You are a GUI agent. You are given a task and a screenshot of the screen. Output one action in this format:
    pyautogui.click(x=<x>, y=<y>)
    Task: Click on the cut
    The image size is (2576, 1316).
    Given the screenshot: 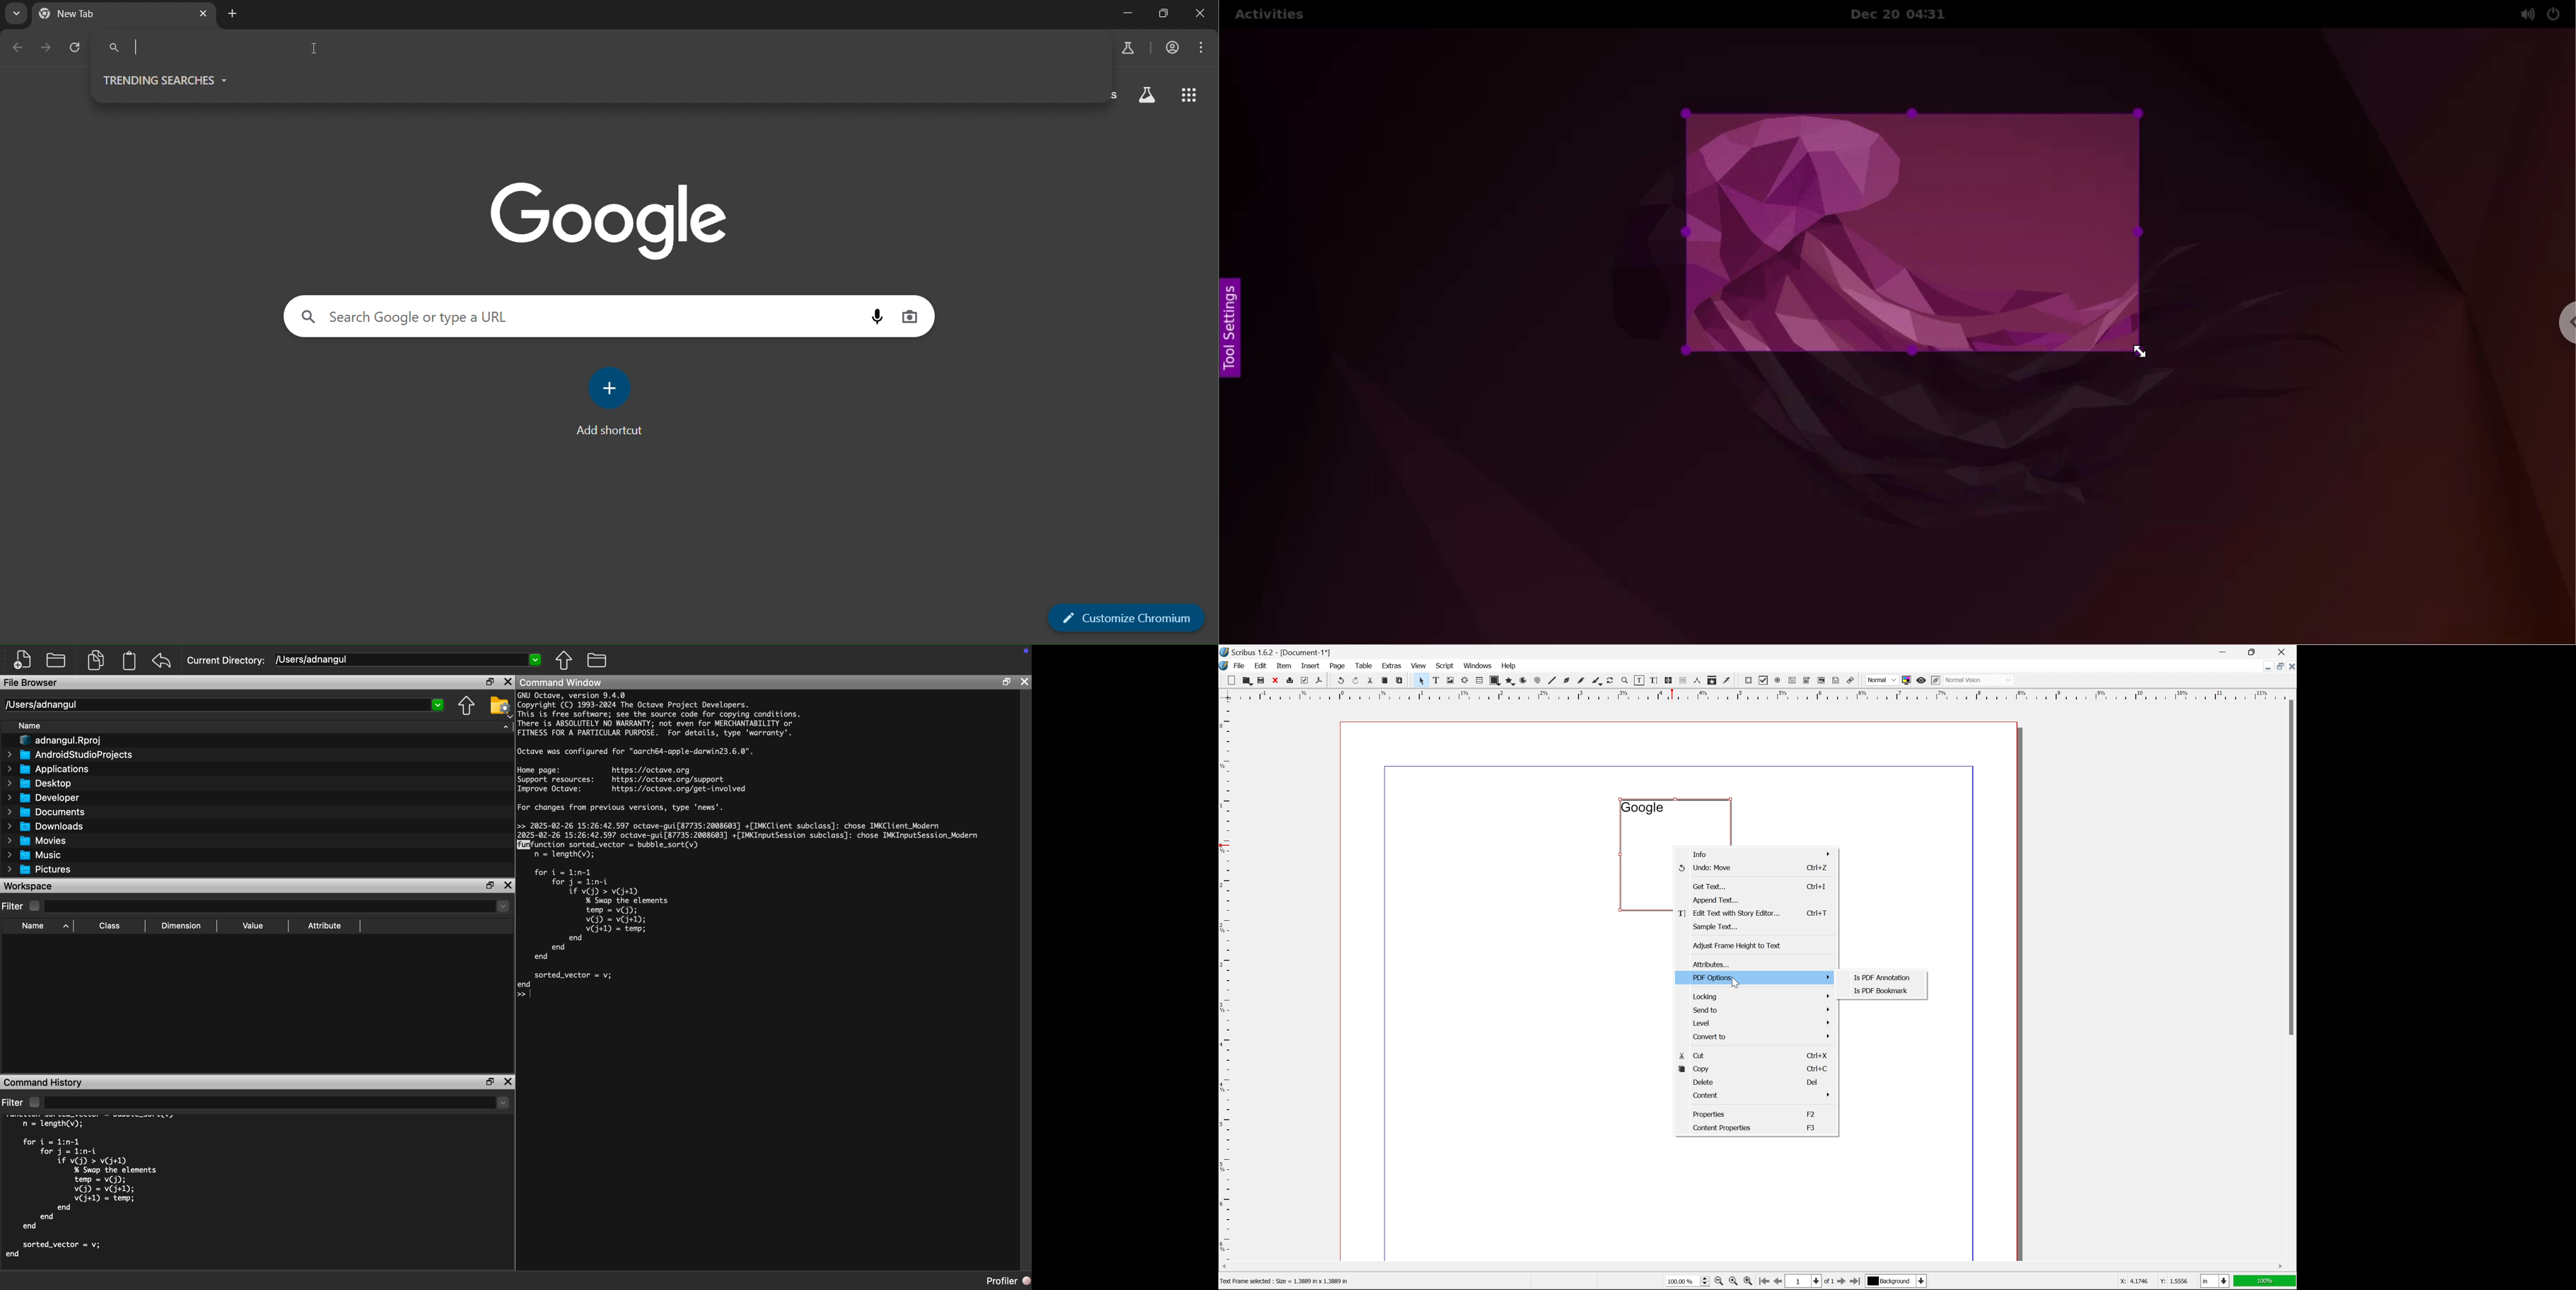 What is the action you would take?
    pyautogui.click(x=1370, y=680)
    